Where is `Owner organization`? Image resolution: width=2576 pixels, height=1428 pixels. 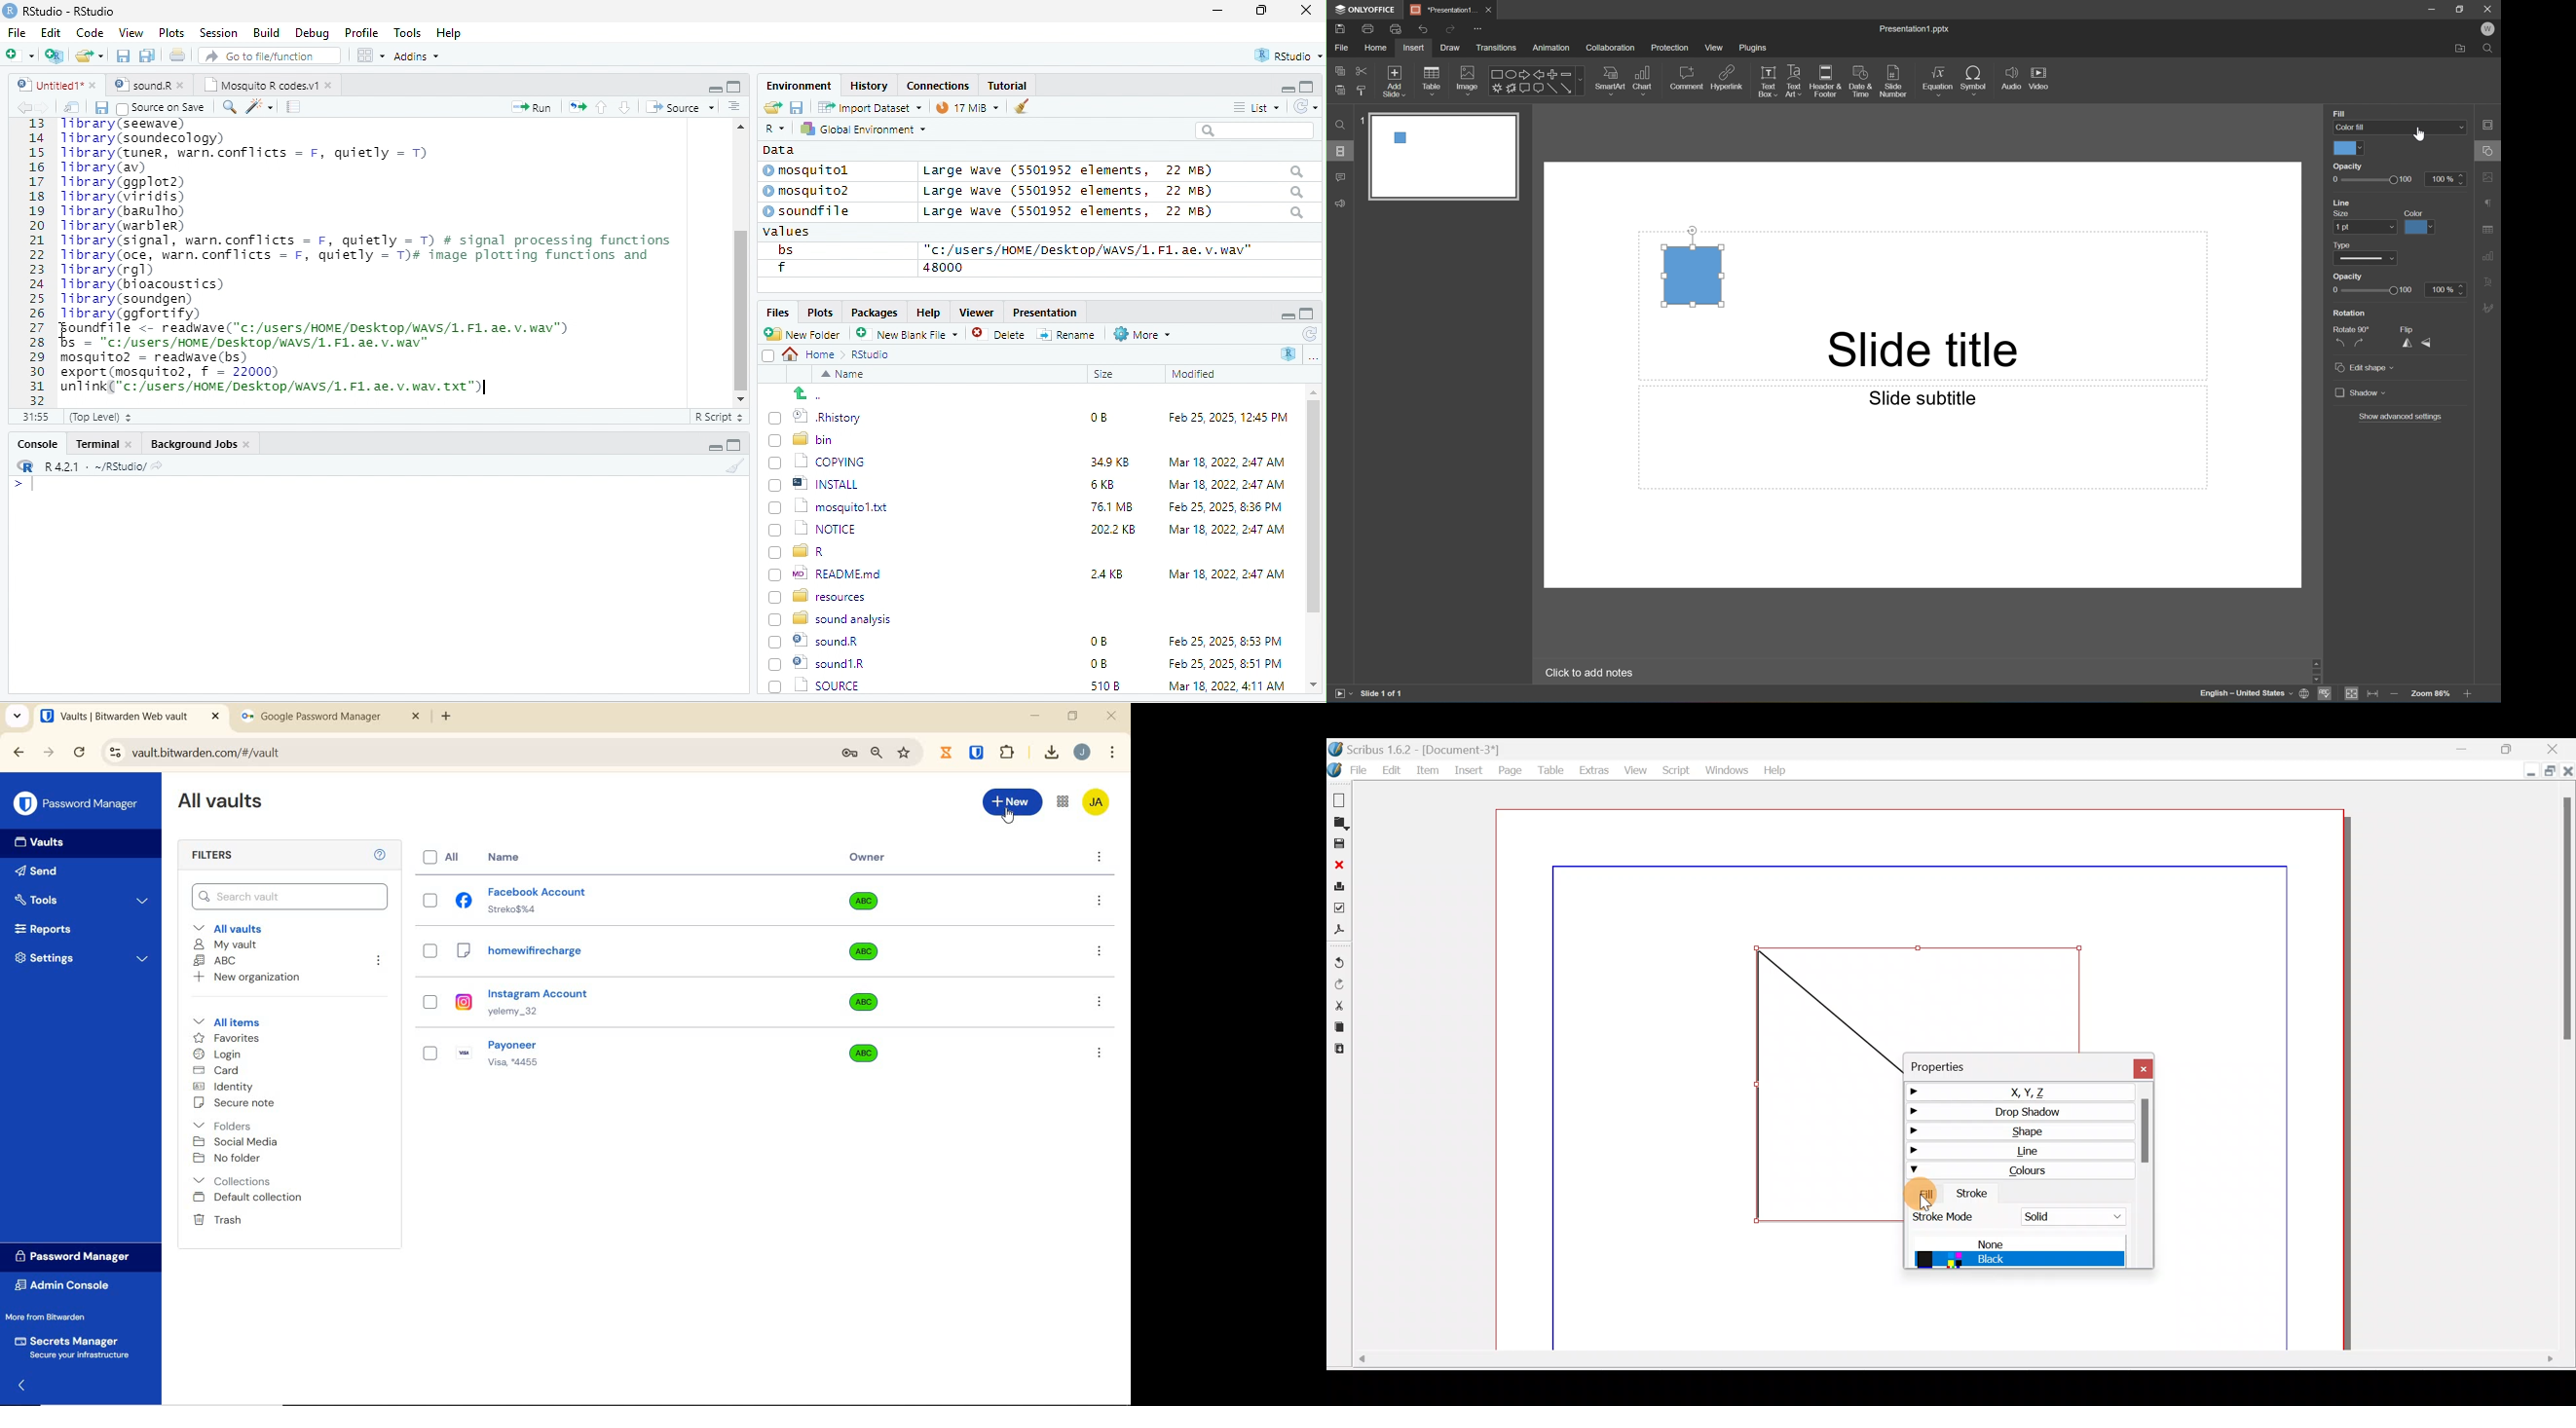
Owner organization is located at coordinates (867, 958).